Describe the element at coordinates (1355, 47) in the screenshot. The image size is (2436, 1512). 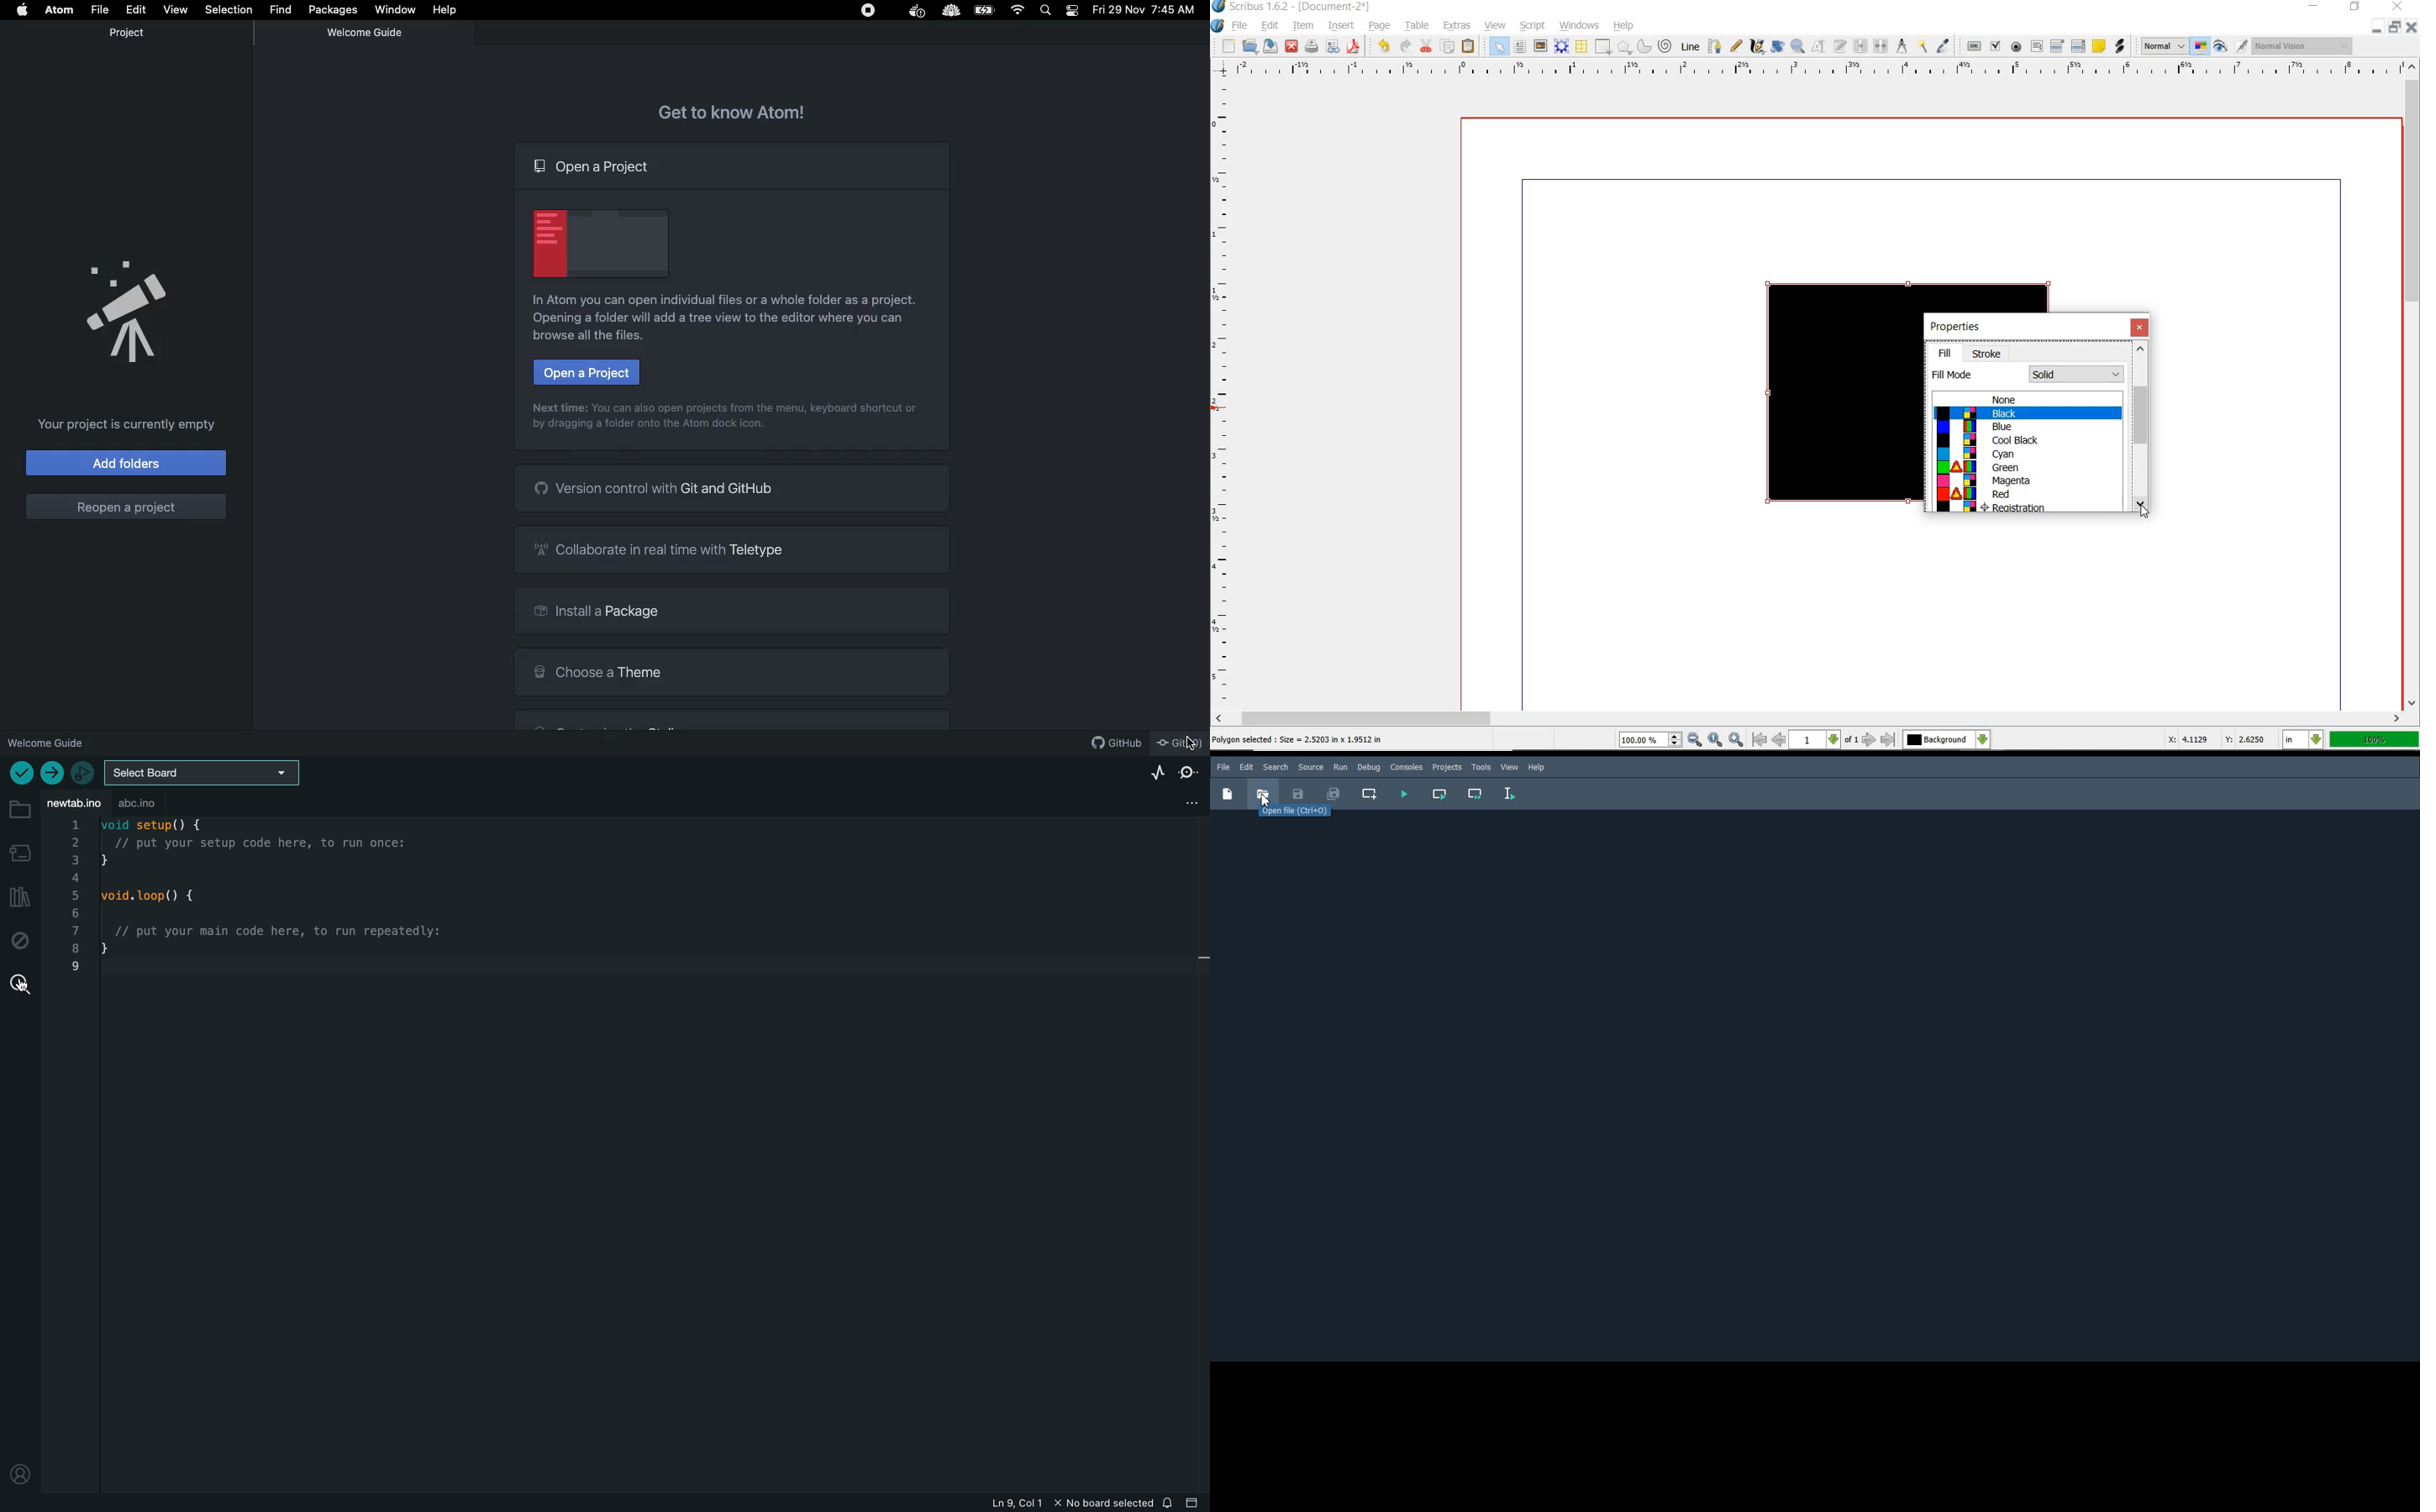
I see `save as pdf` at that location.